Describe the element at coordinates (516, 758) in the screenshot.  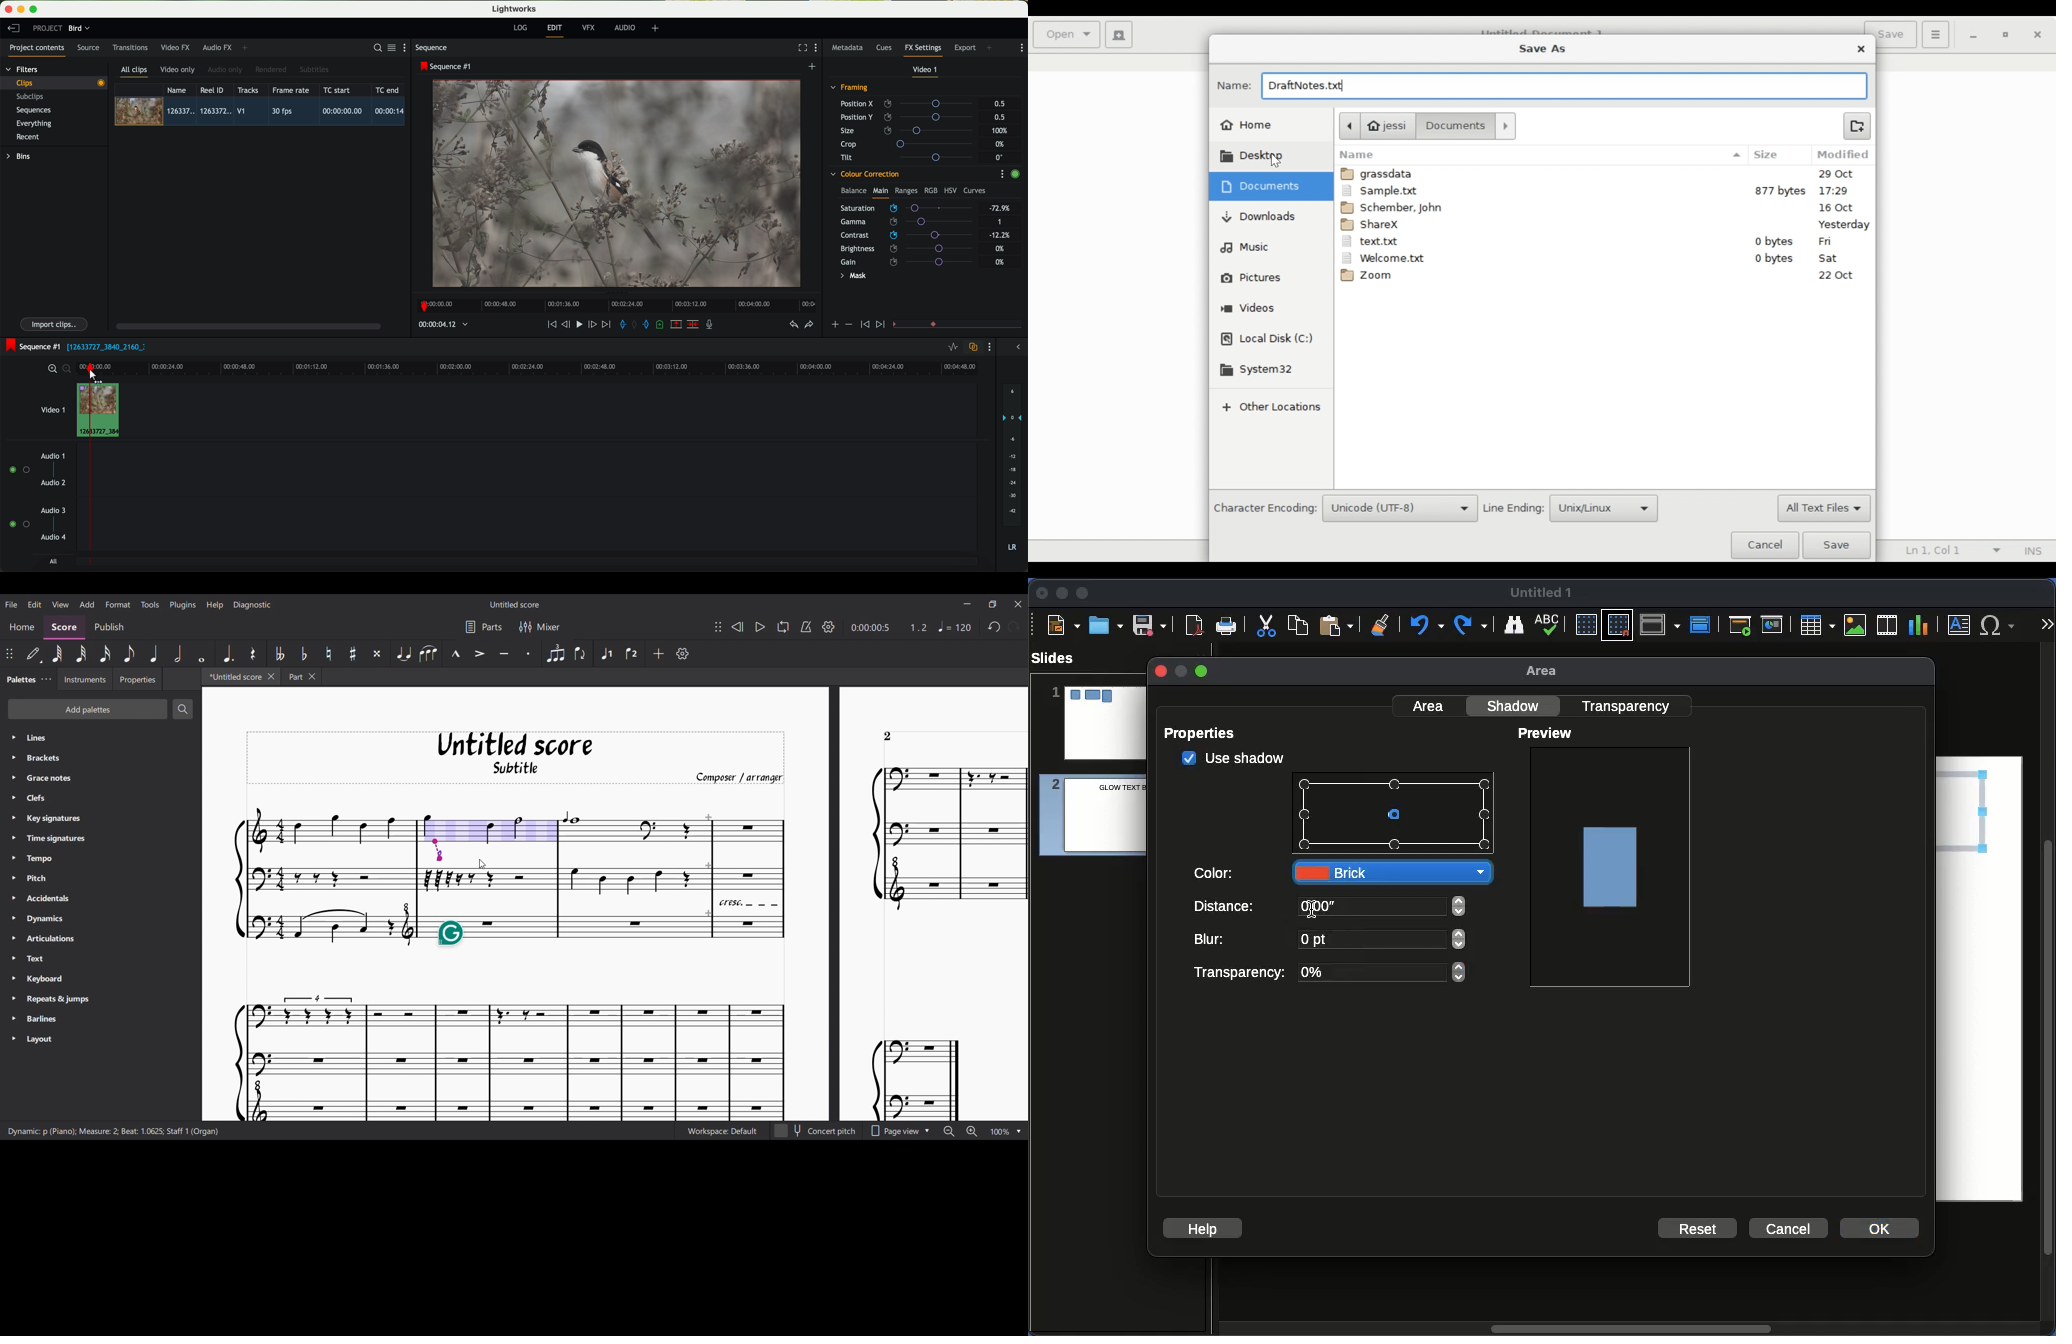
I see `Score title, sub-title, and composer name` at that location.